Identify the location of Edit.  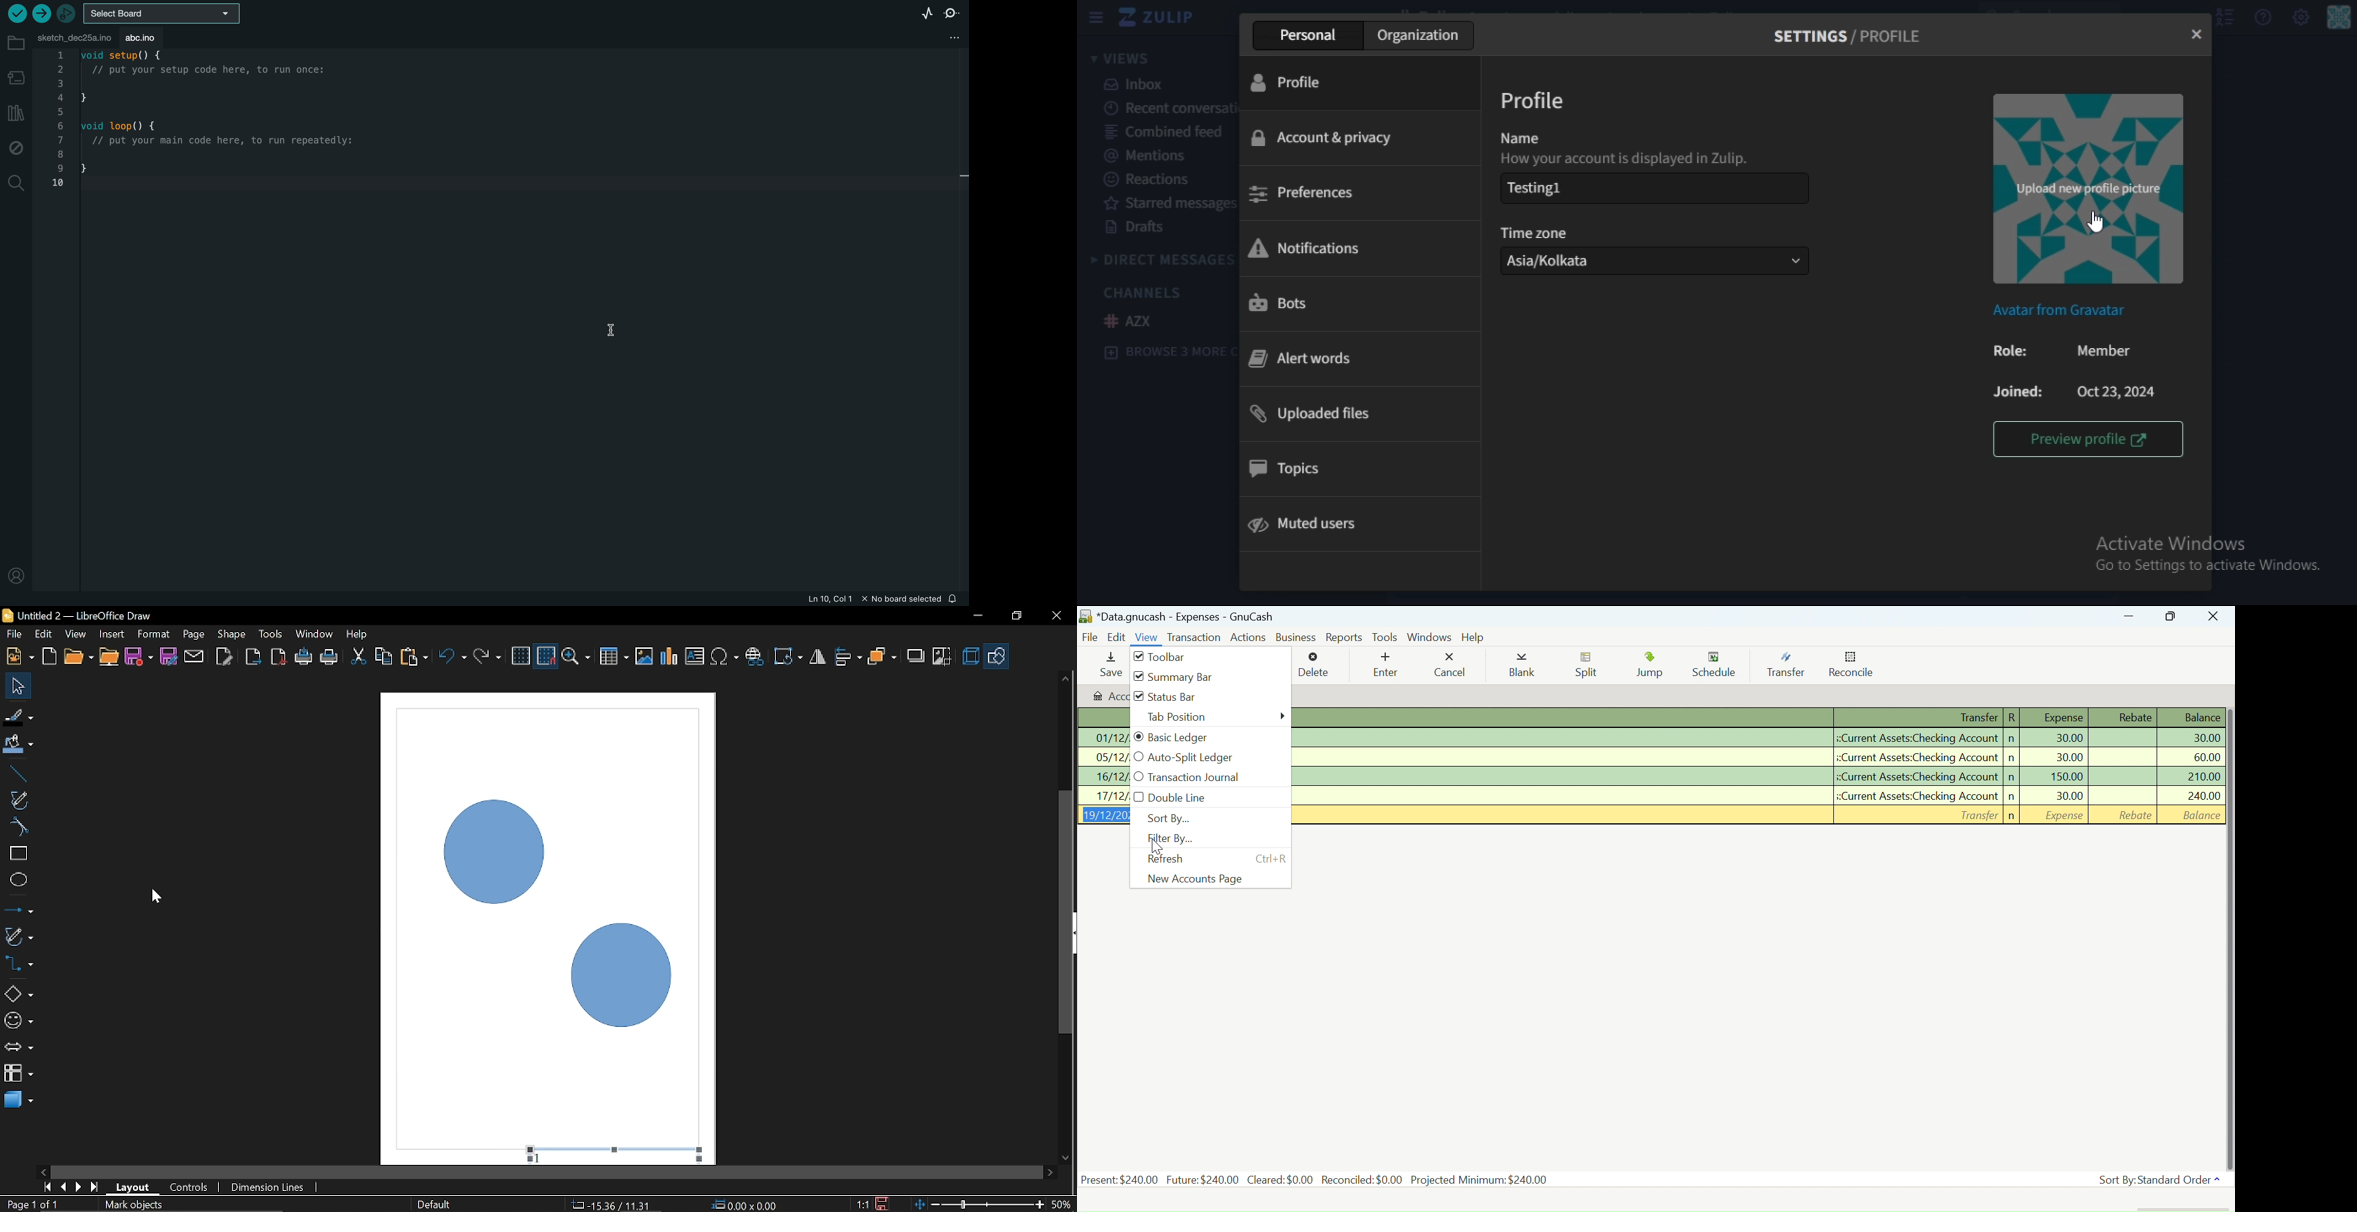
(45, 635).